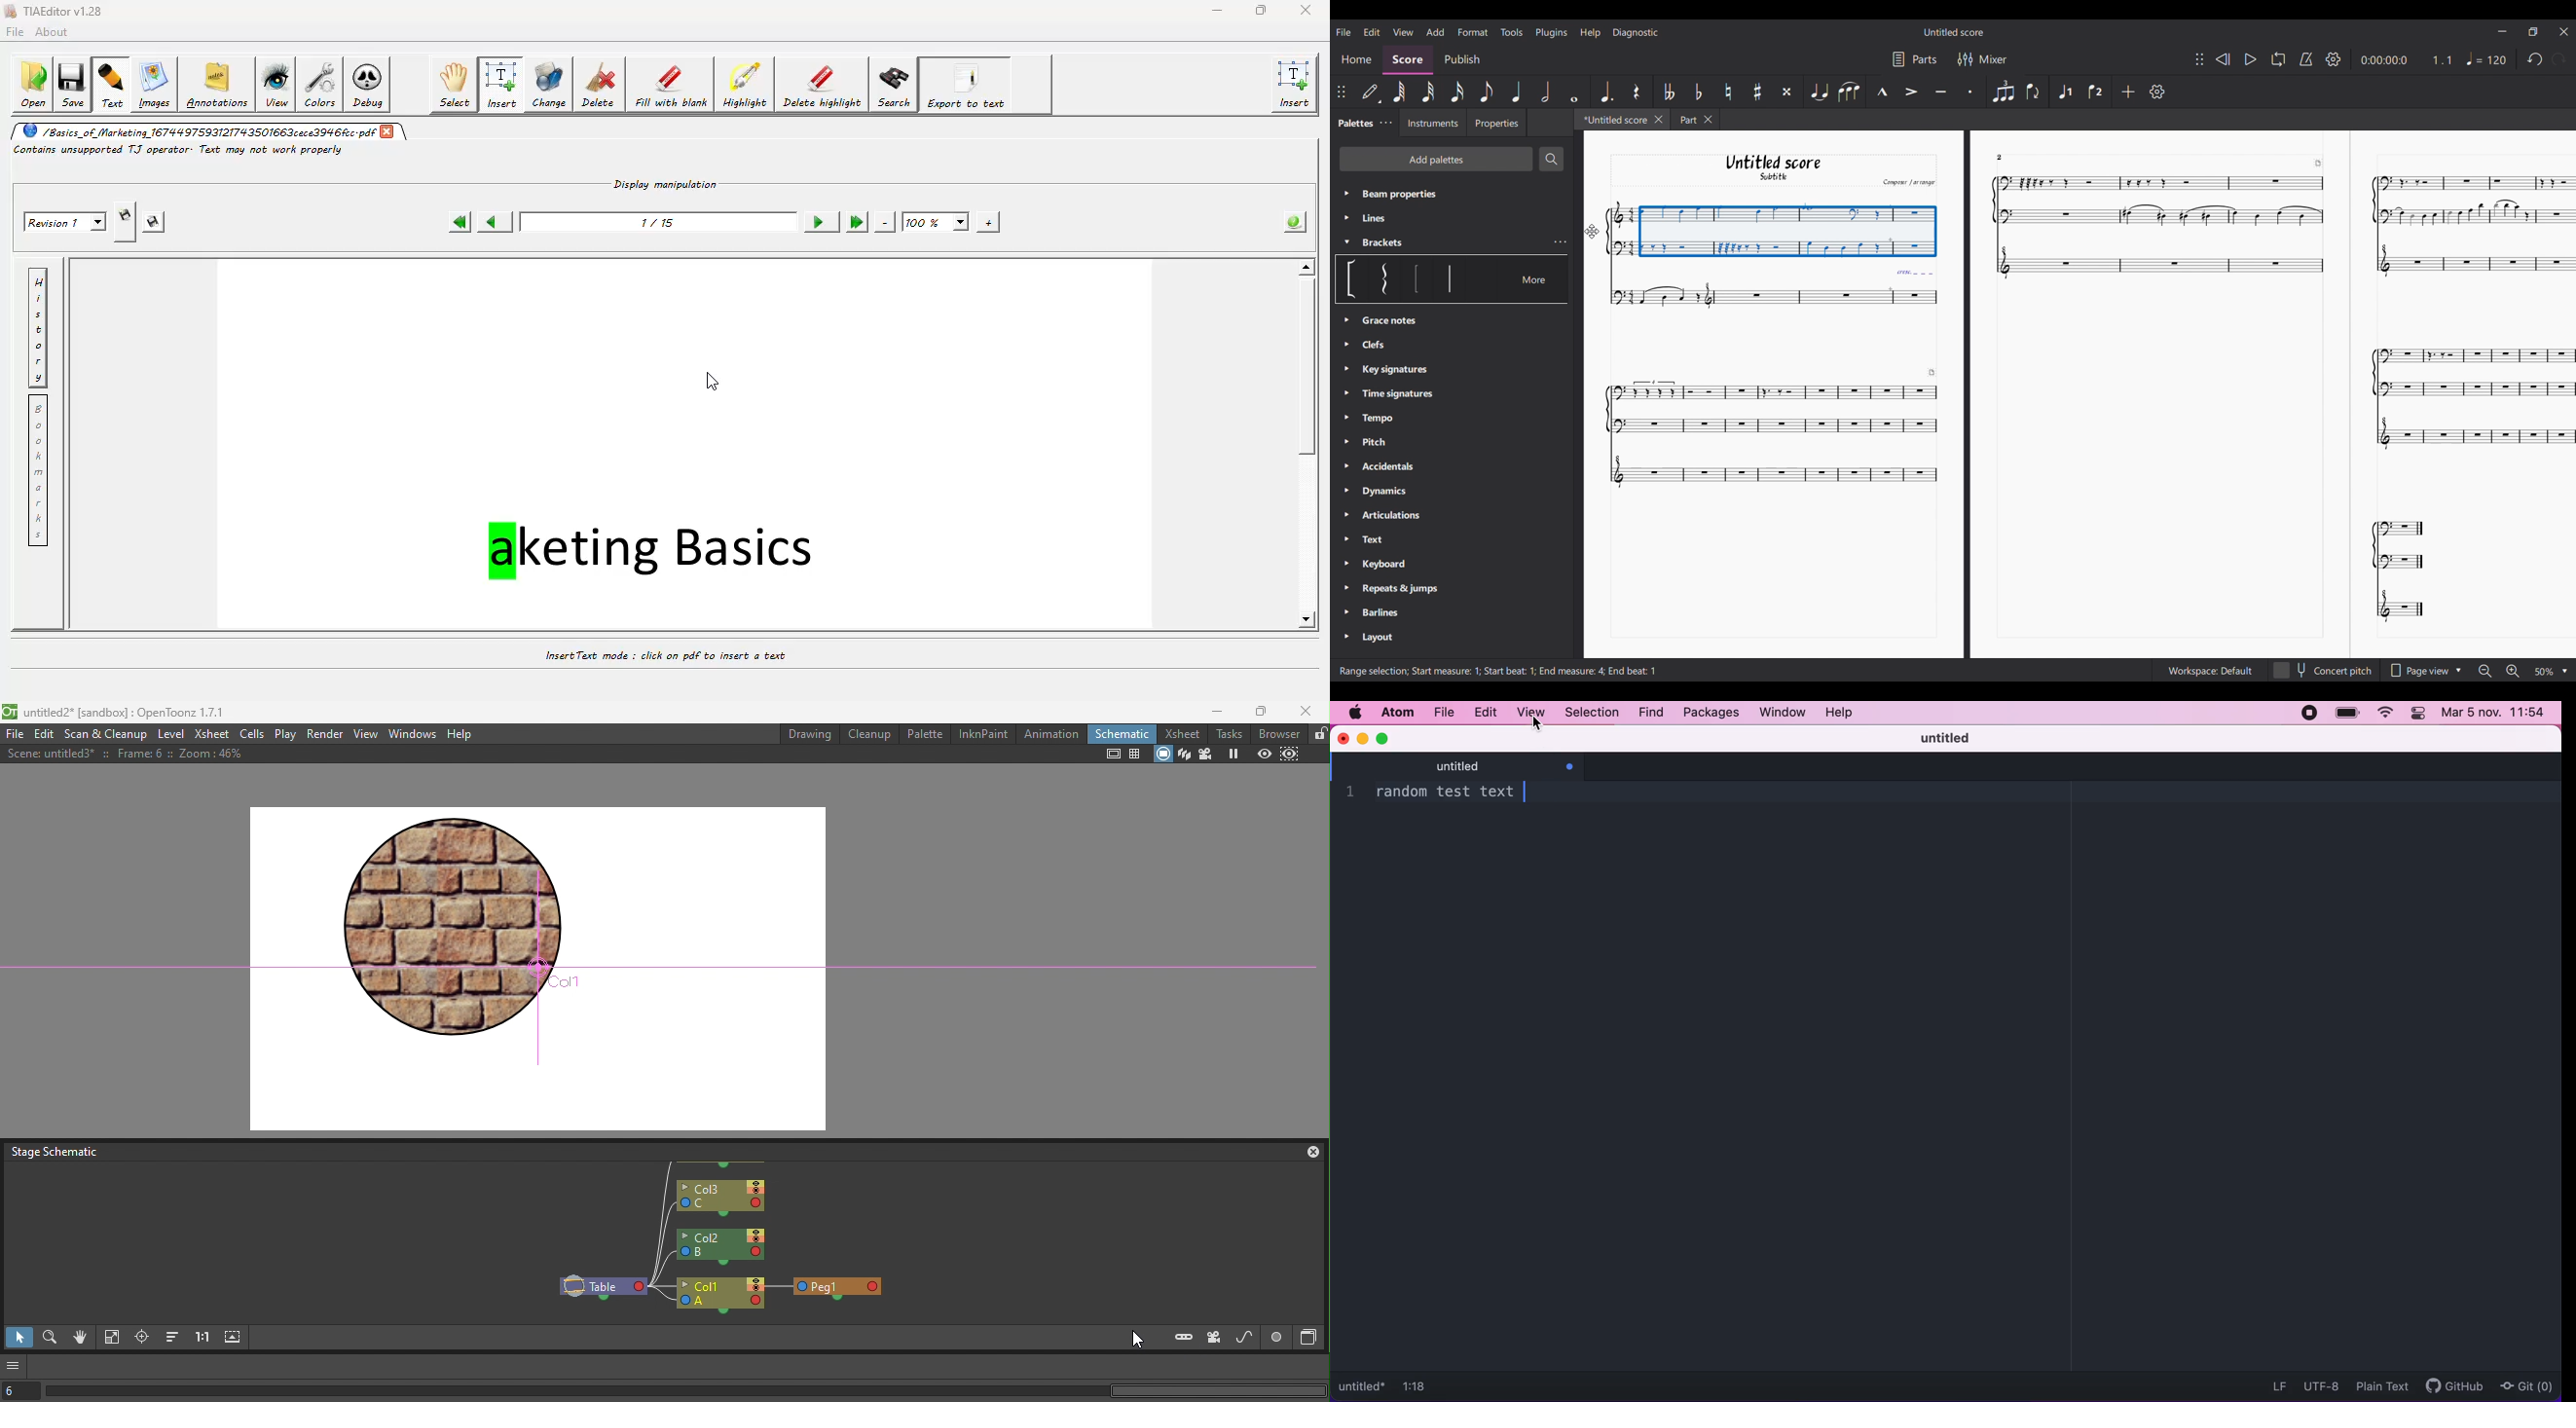 The width and height of the screenshot is (2576, 1428). What do you see at coordinates (1728, 92) in the screenshot?
I see `Toggle natural` at bounding box center [1728, 92].